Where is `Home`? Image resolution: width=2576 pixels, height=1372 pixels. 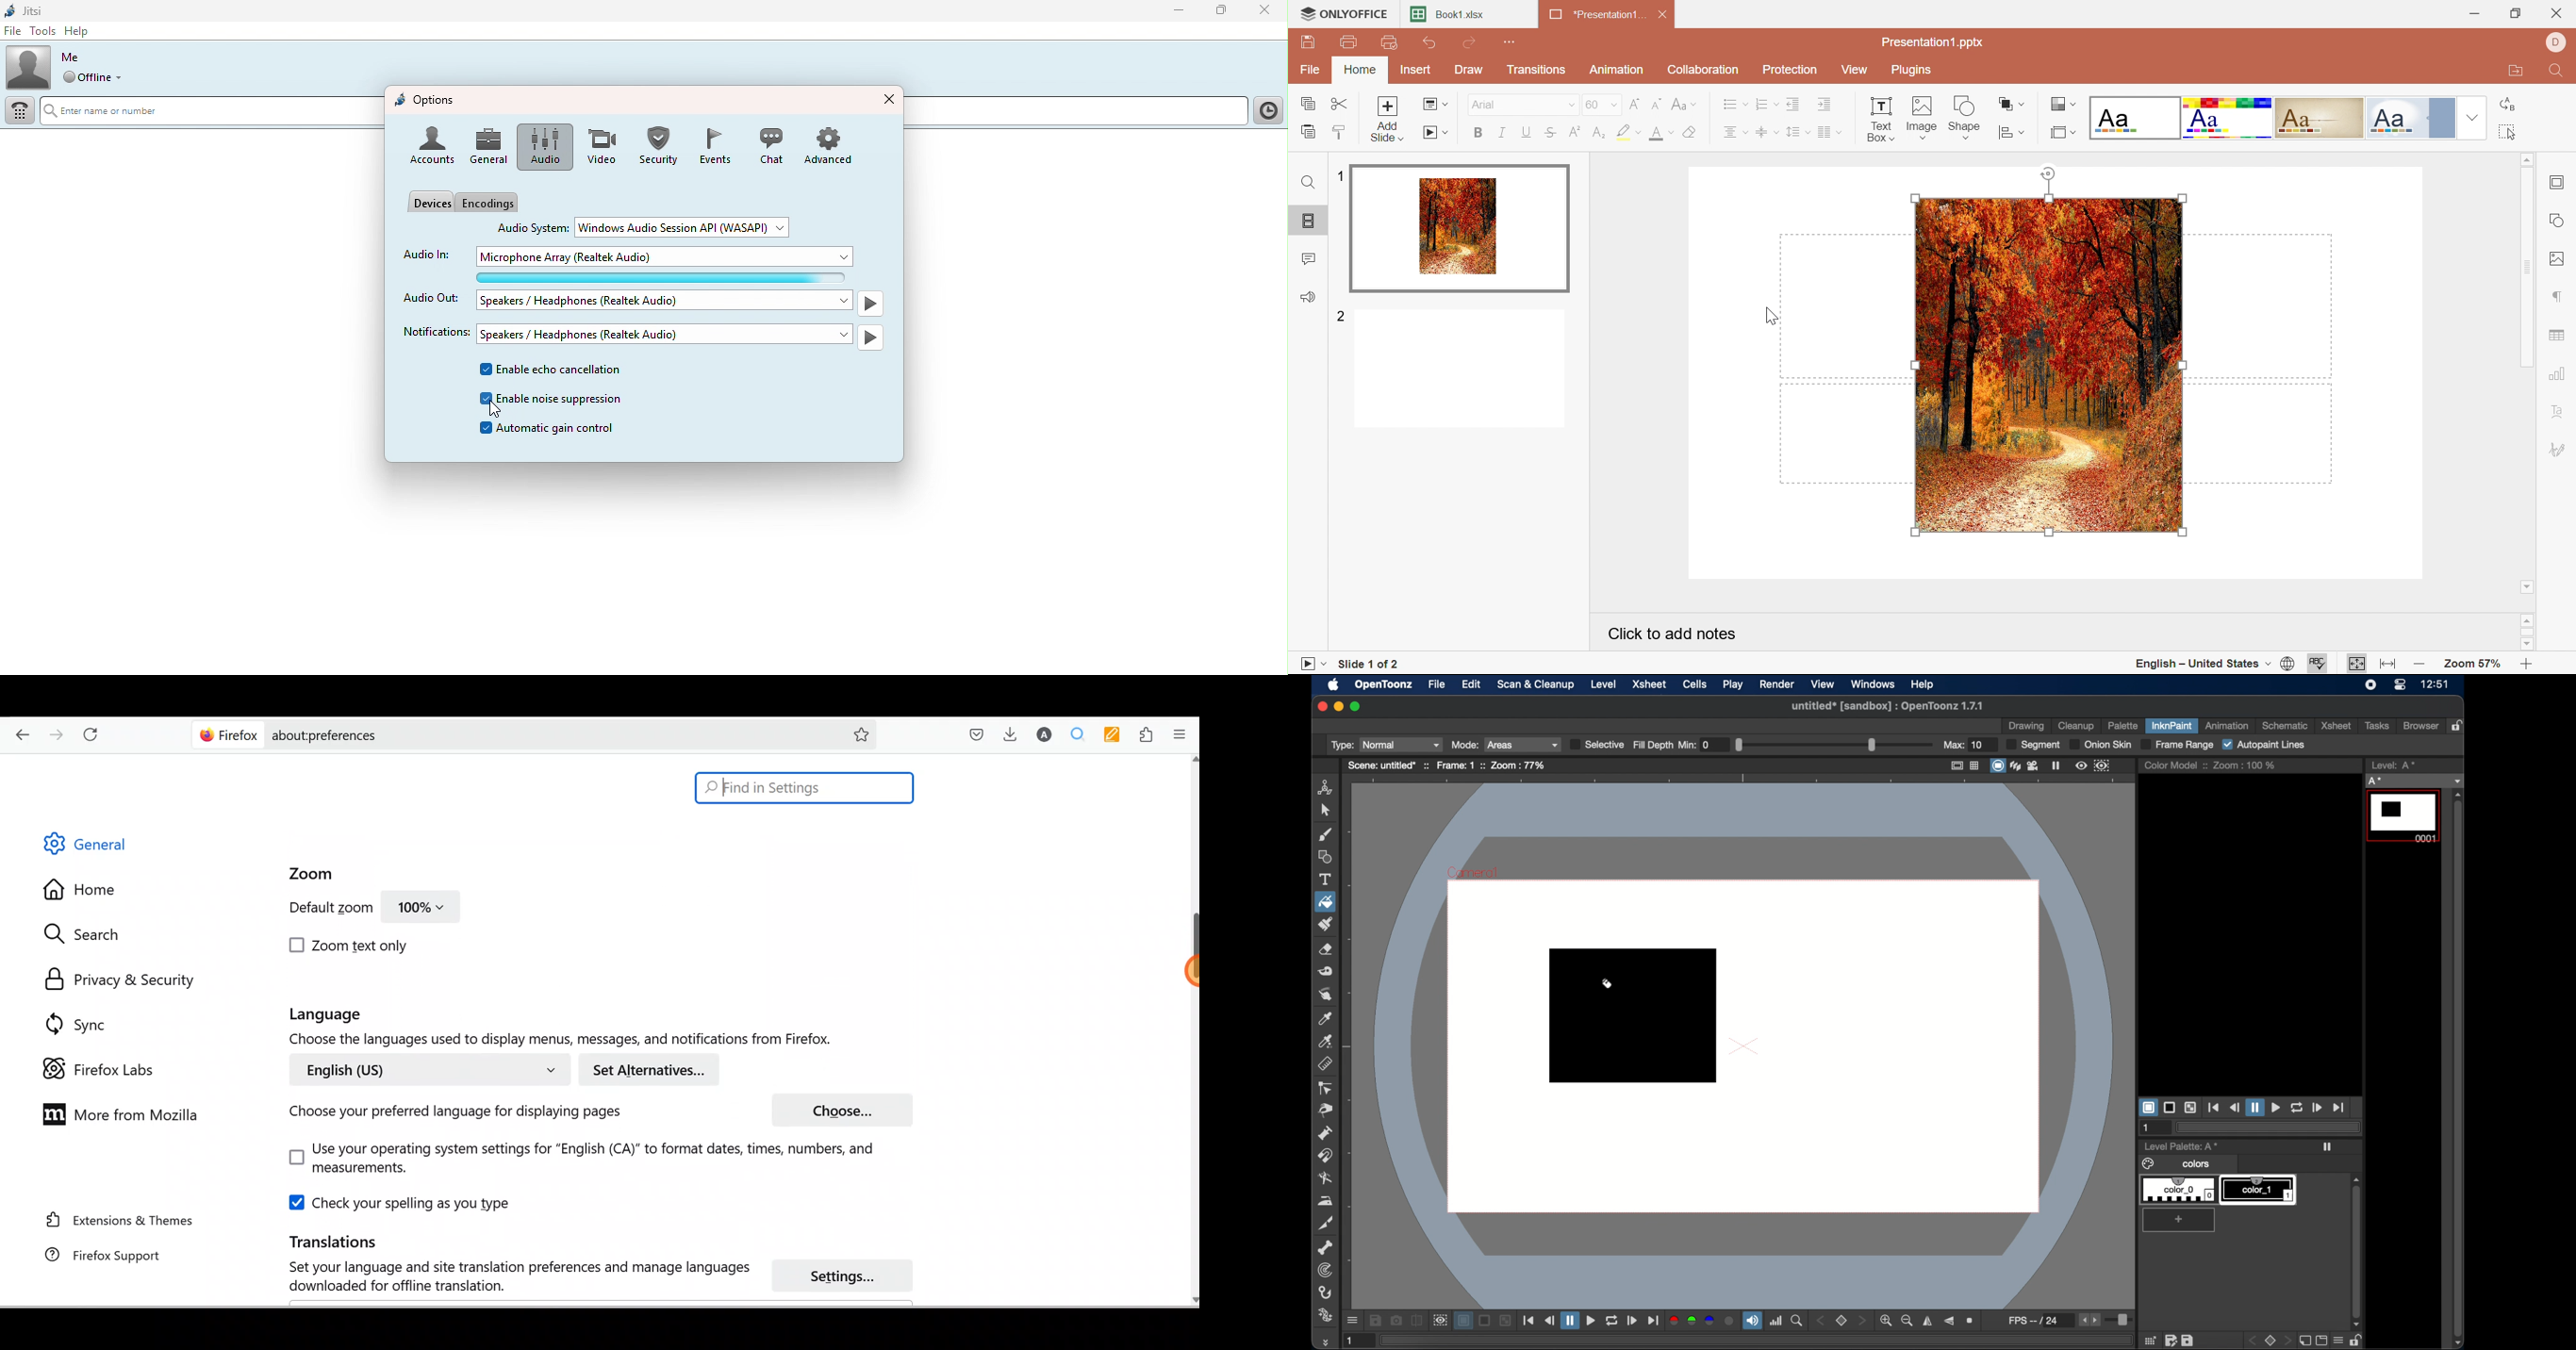
Home is located at coordinates (89, 892).